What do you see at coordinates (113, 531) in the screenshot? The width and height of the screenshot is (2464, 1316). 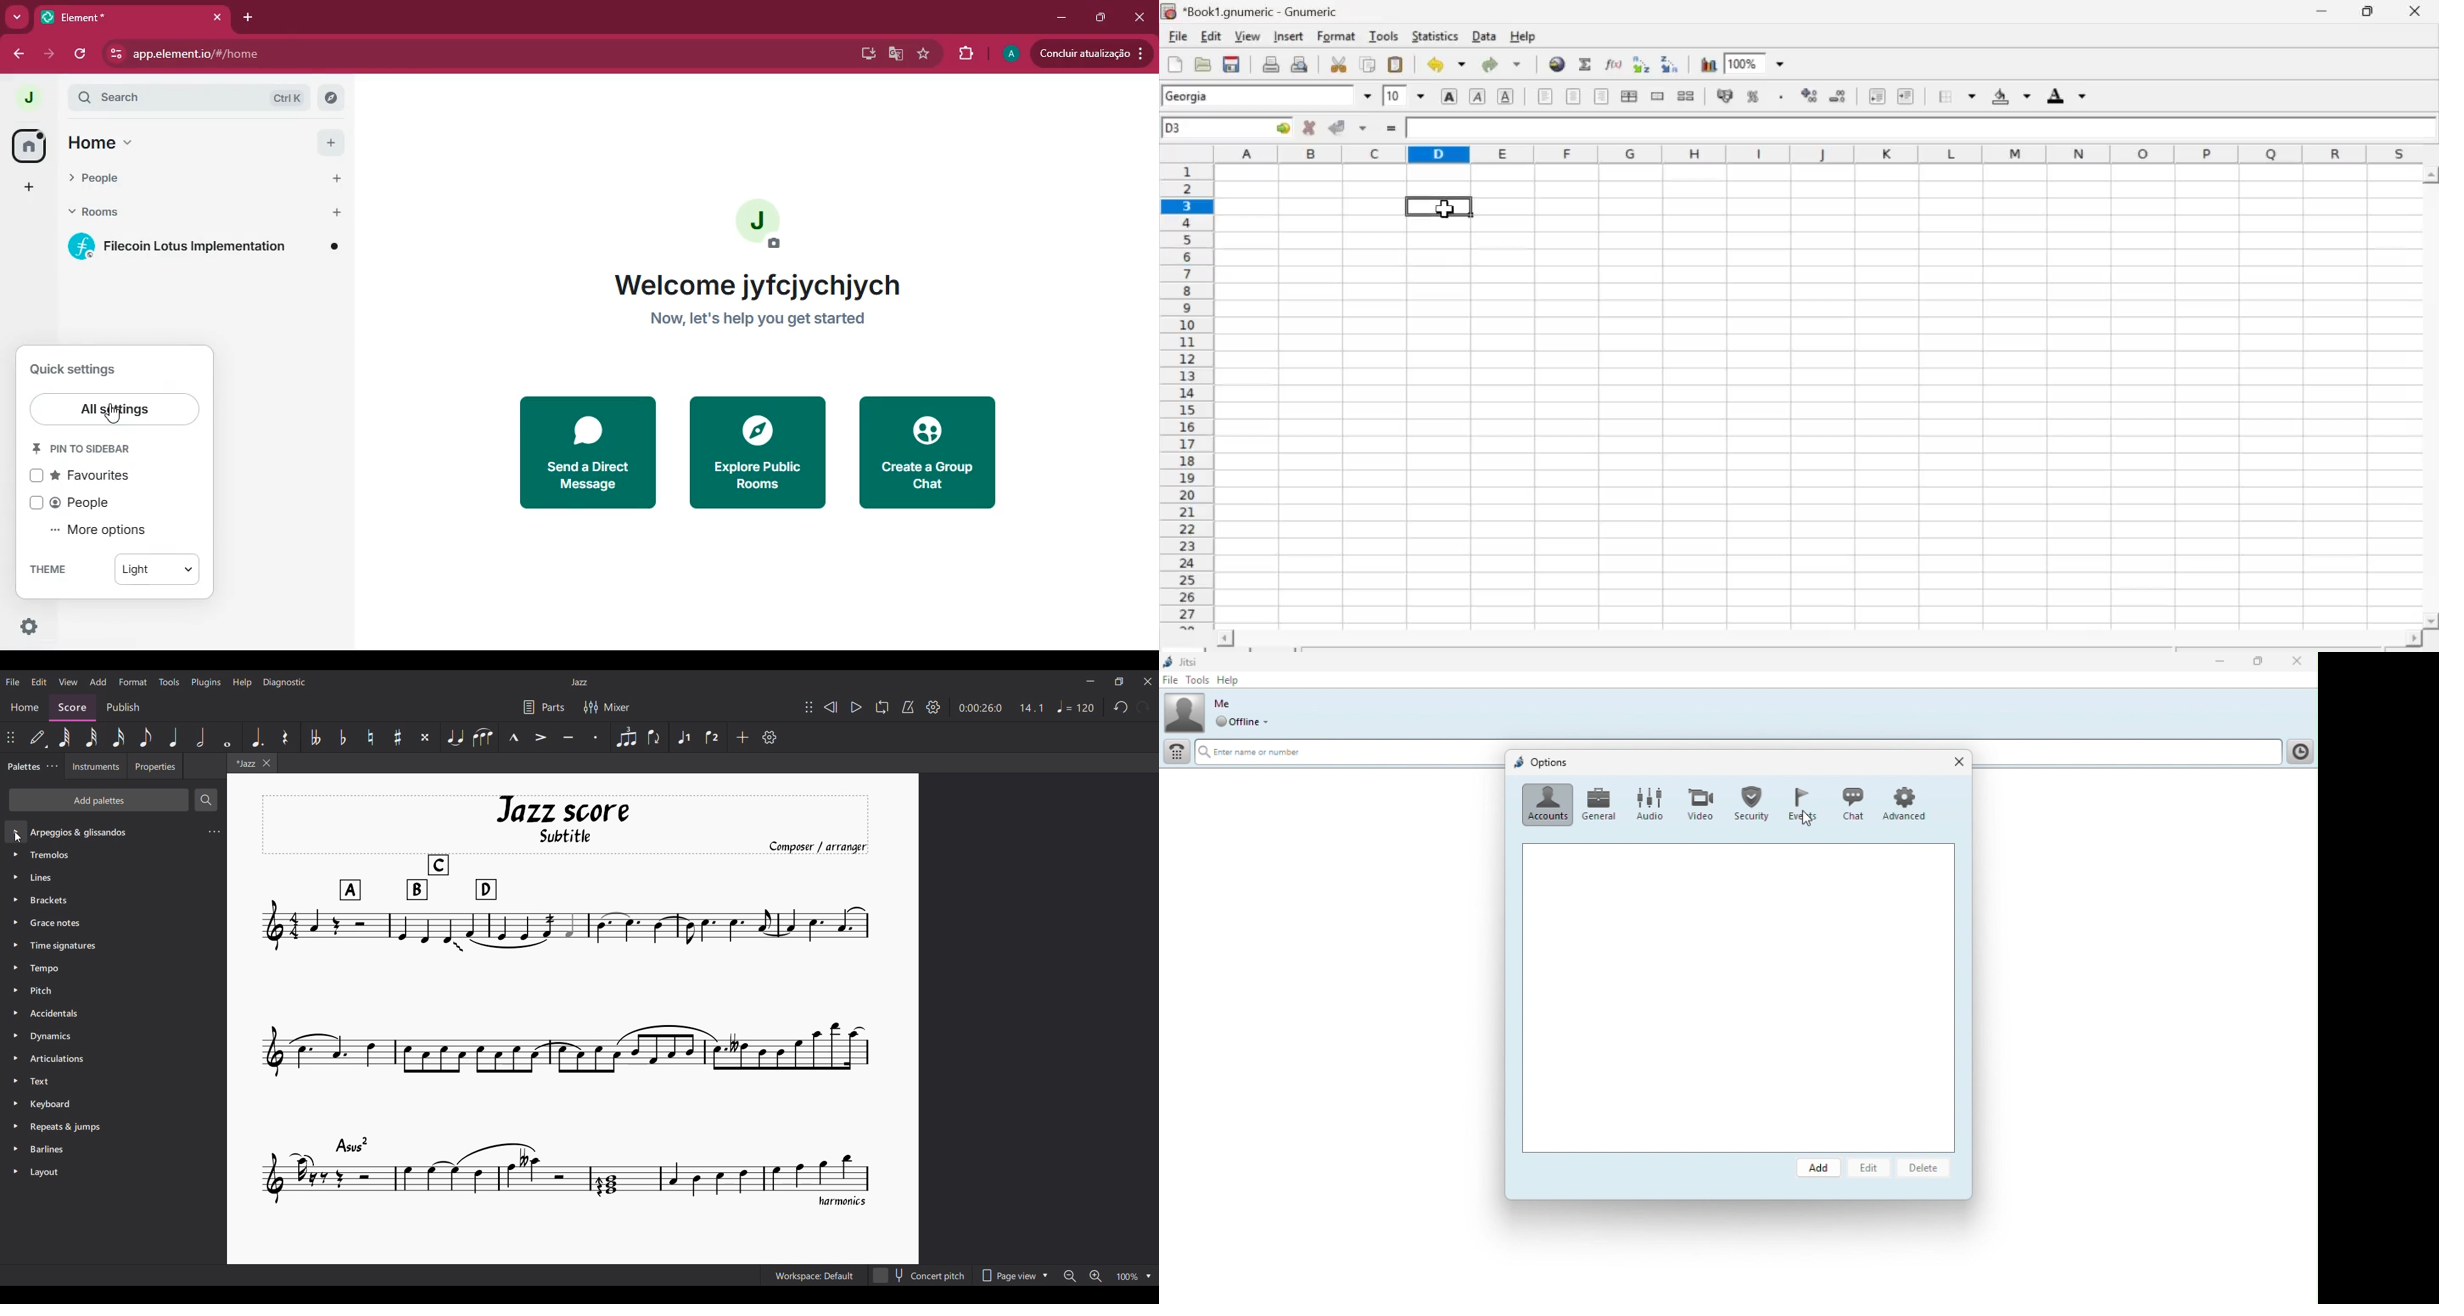 I see `more options` at bounding box center [113, 531].